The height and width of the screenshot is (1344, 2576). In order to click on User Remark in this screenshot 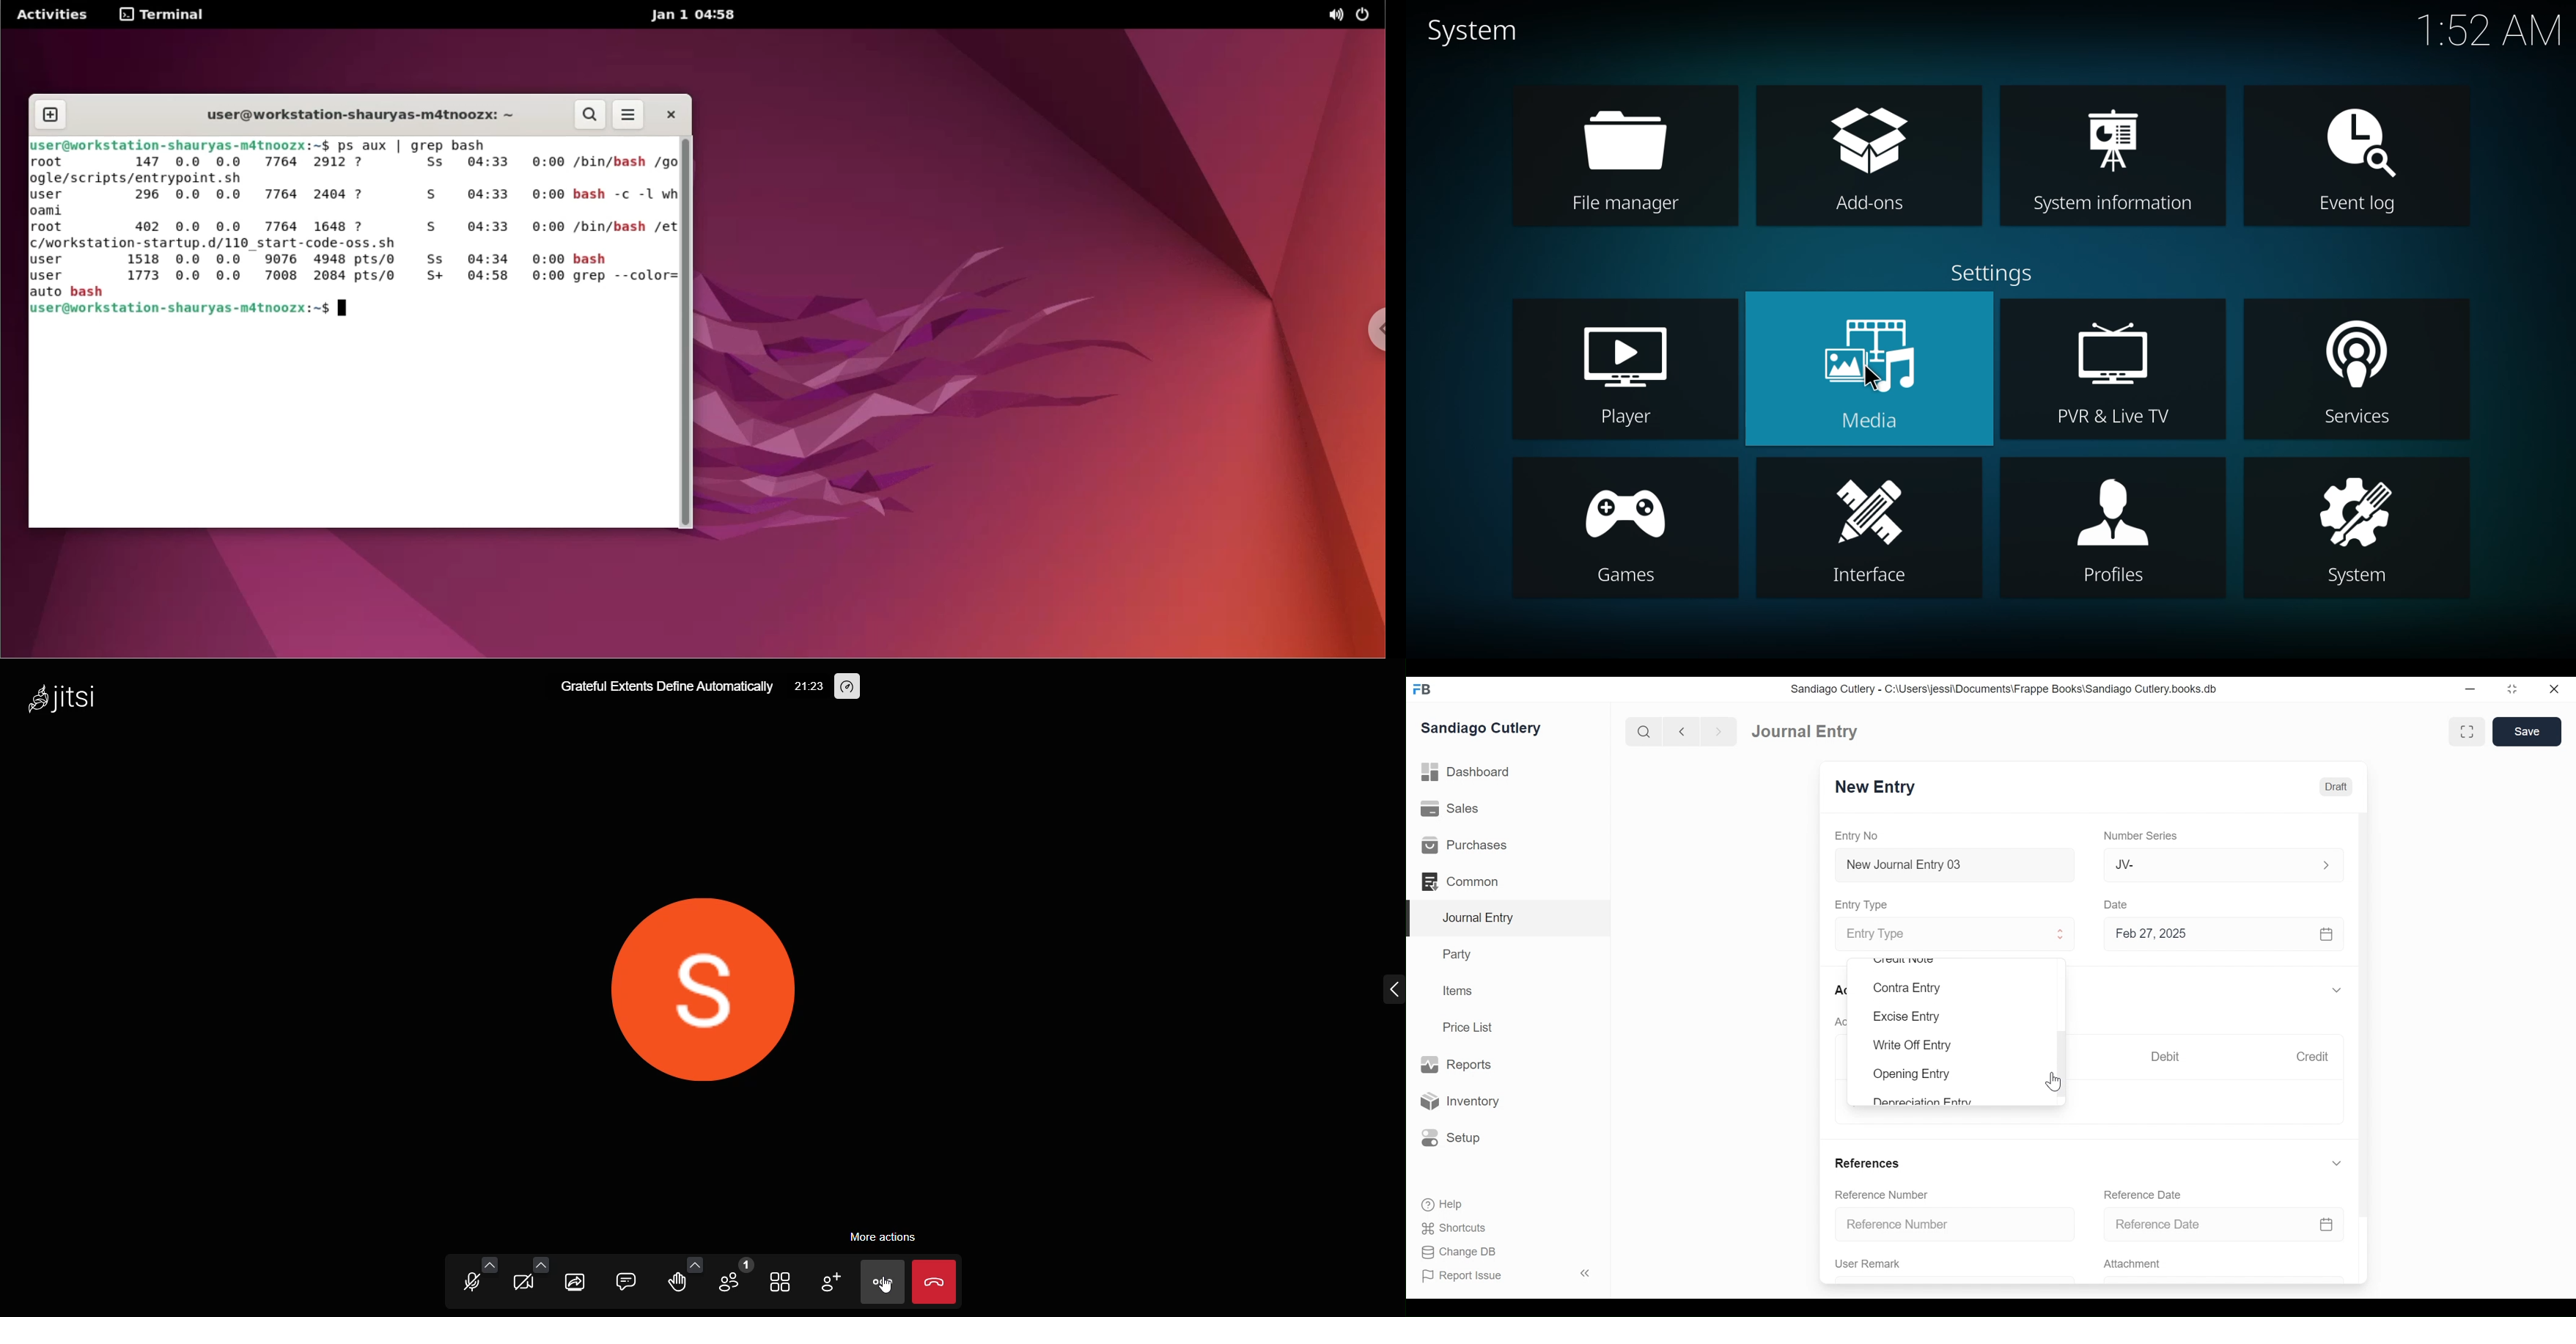, I will do `click(1875, 1265)`.